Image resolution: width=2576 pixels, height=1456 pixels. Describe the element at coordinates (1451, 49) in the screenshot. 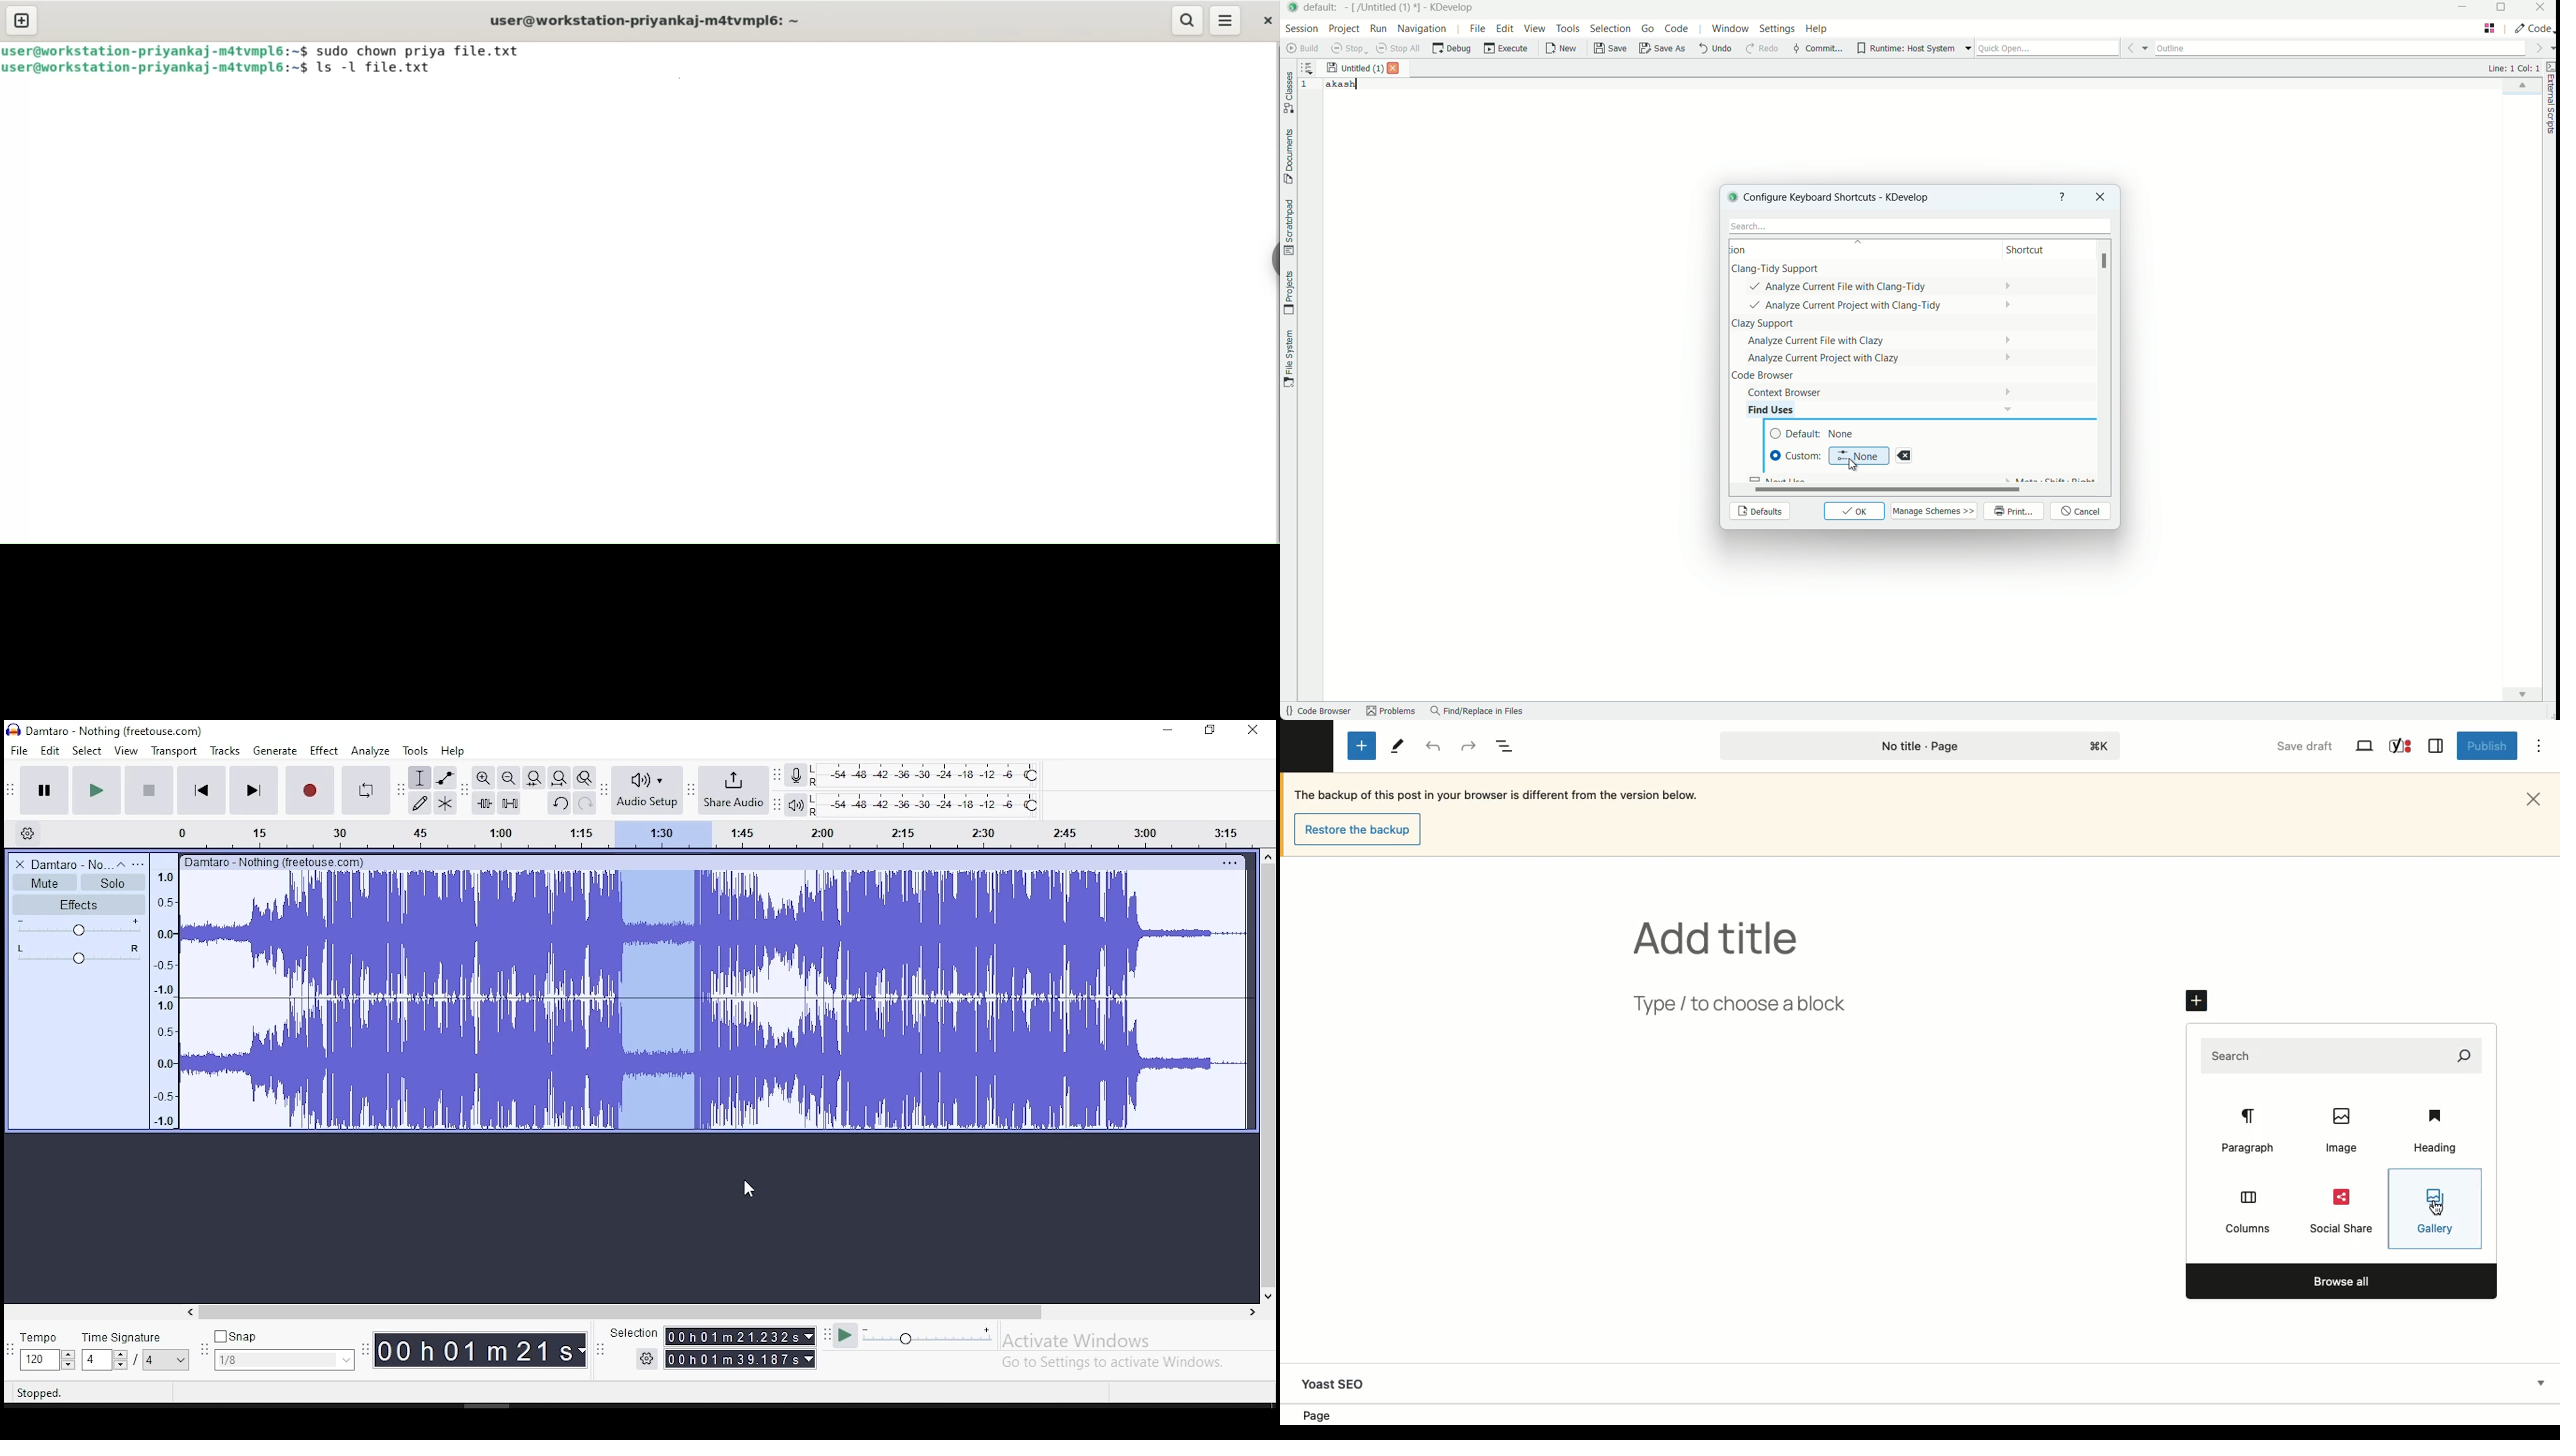

I see `debug` at that location.